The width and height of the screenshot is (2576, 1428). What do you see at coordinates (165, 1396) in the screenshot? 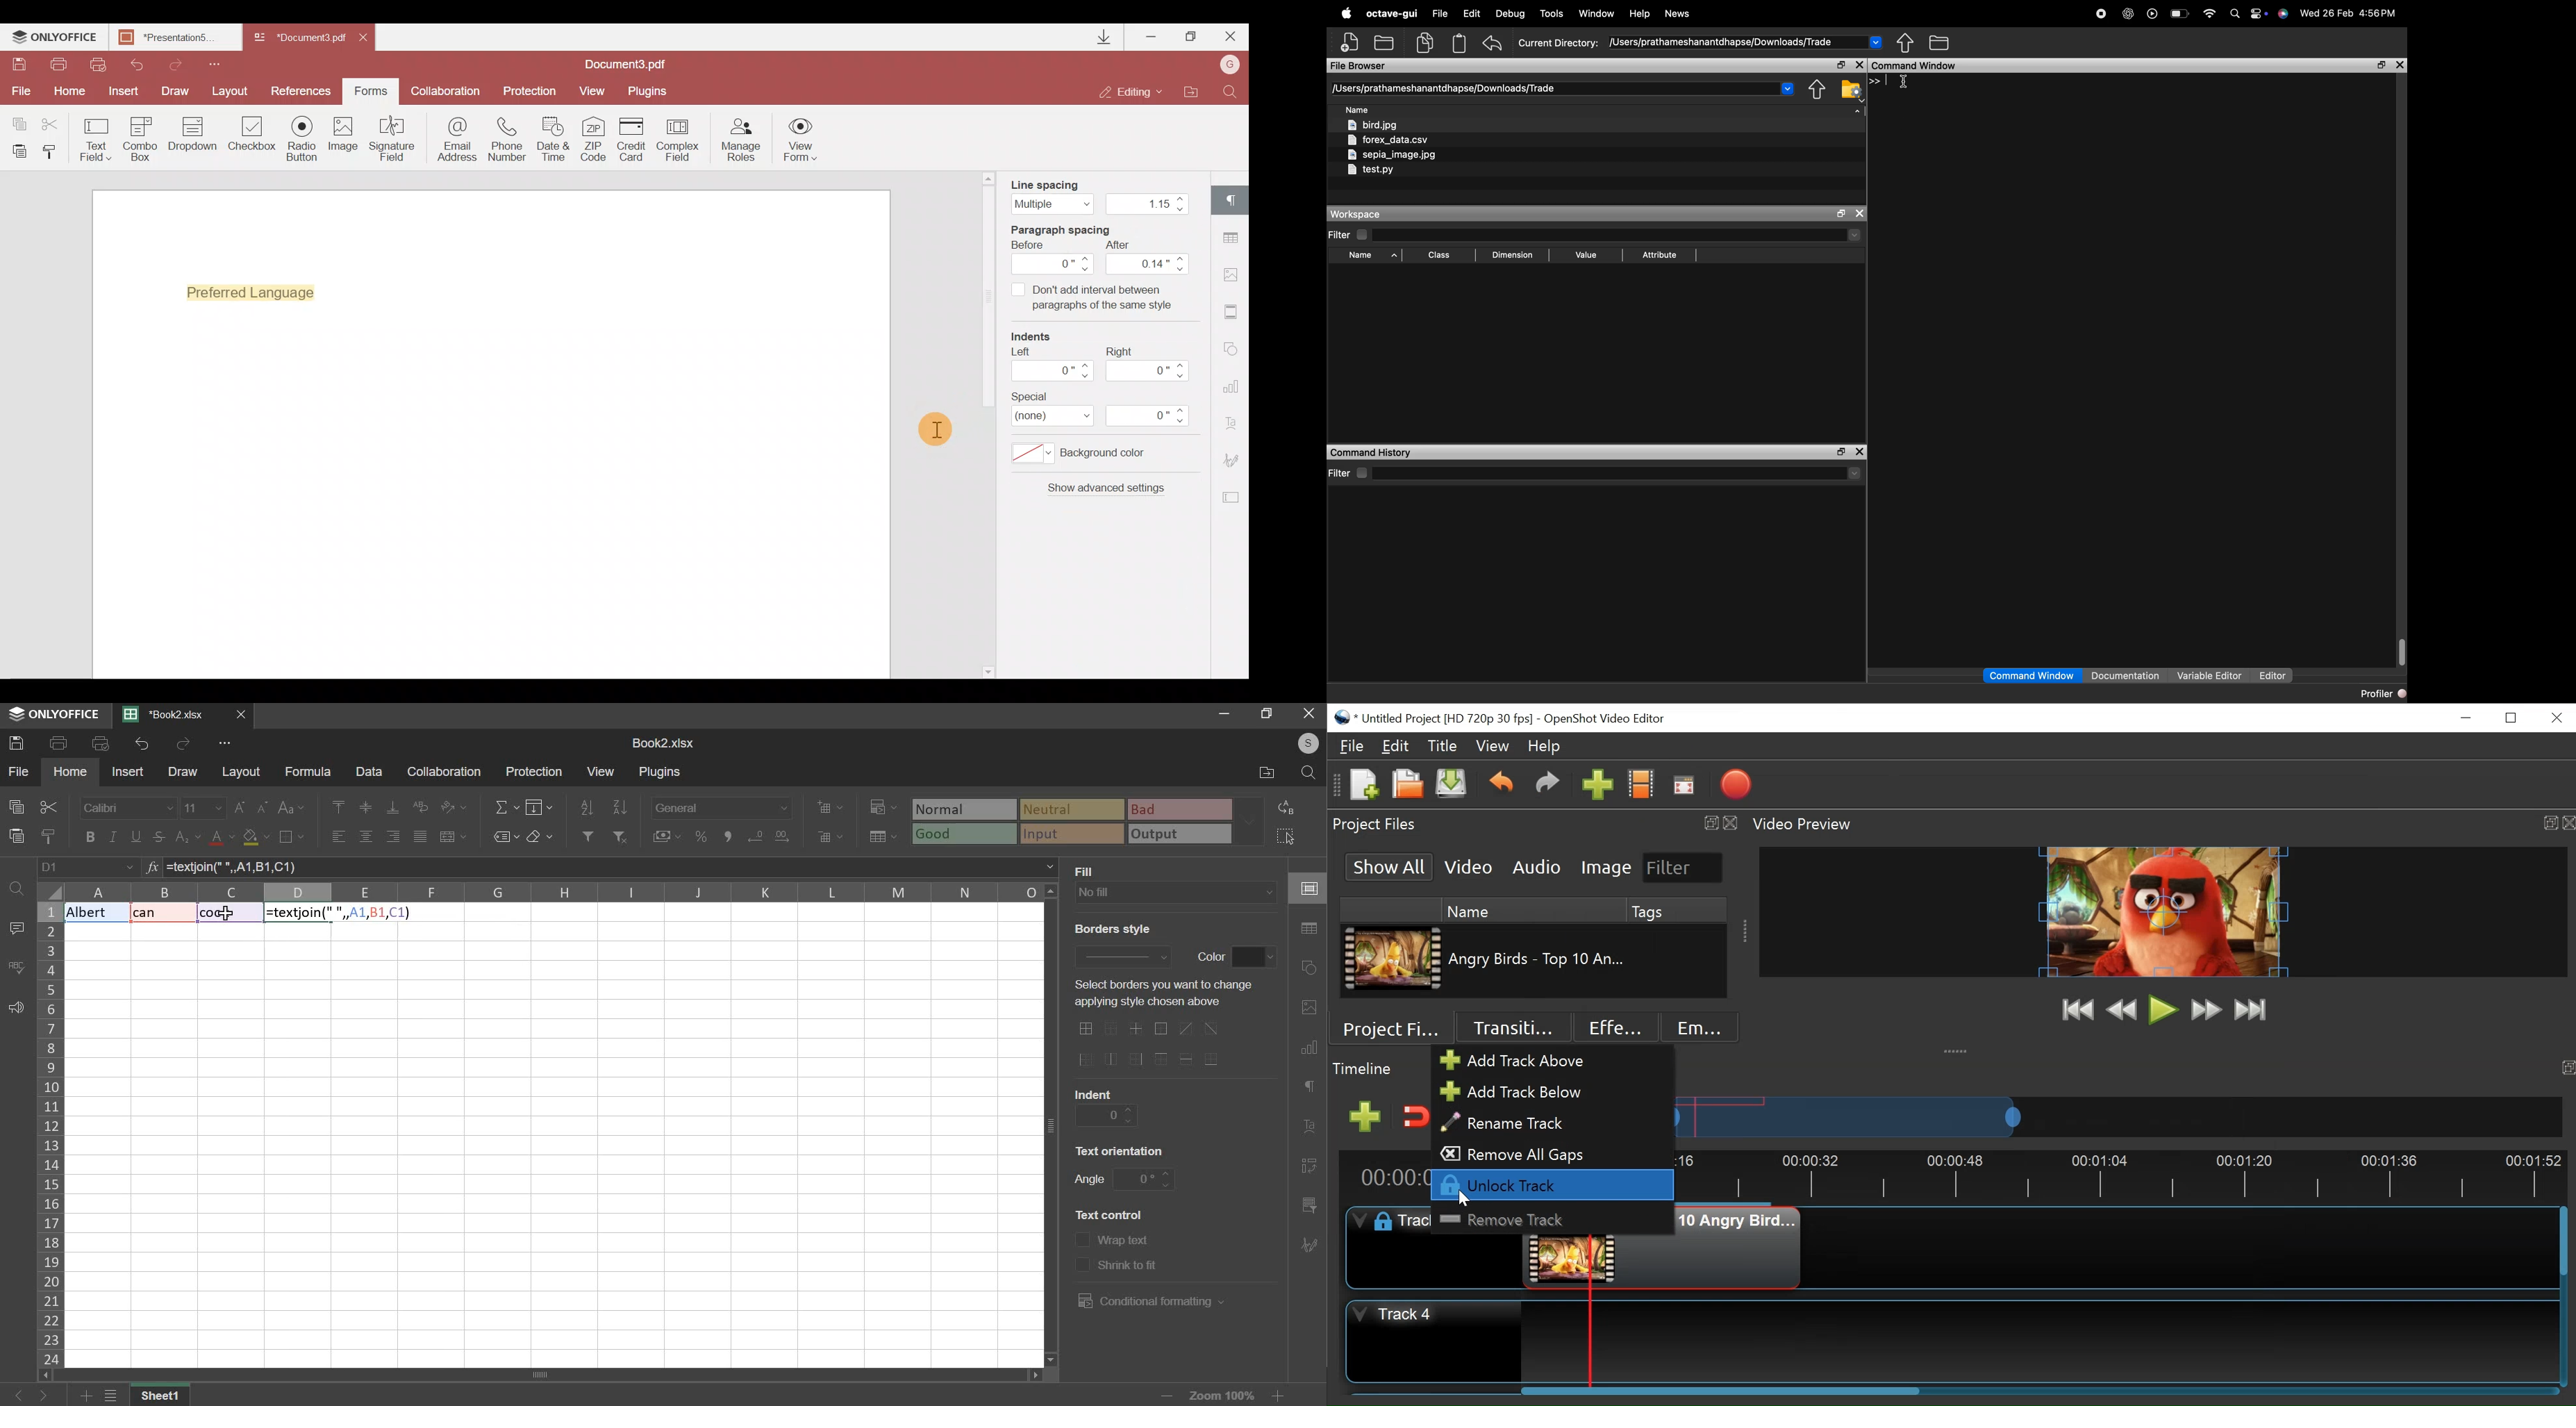
I see `sheet name` at bounding box center [165, 1396].